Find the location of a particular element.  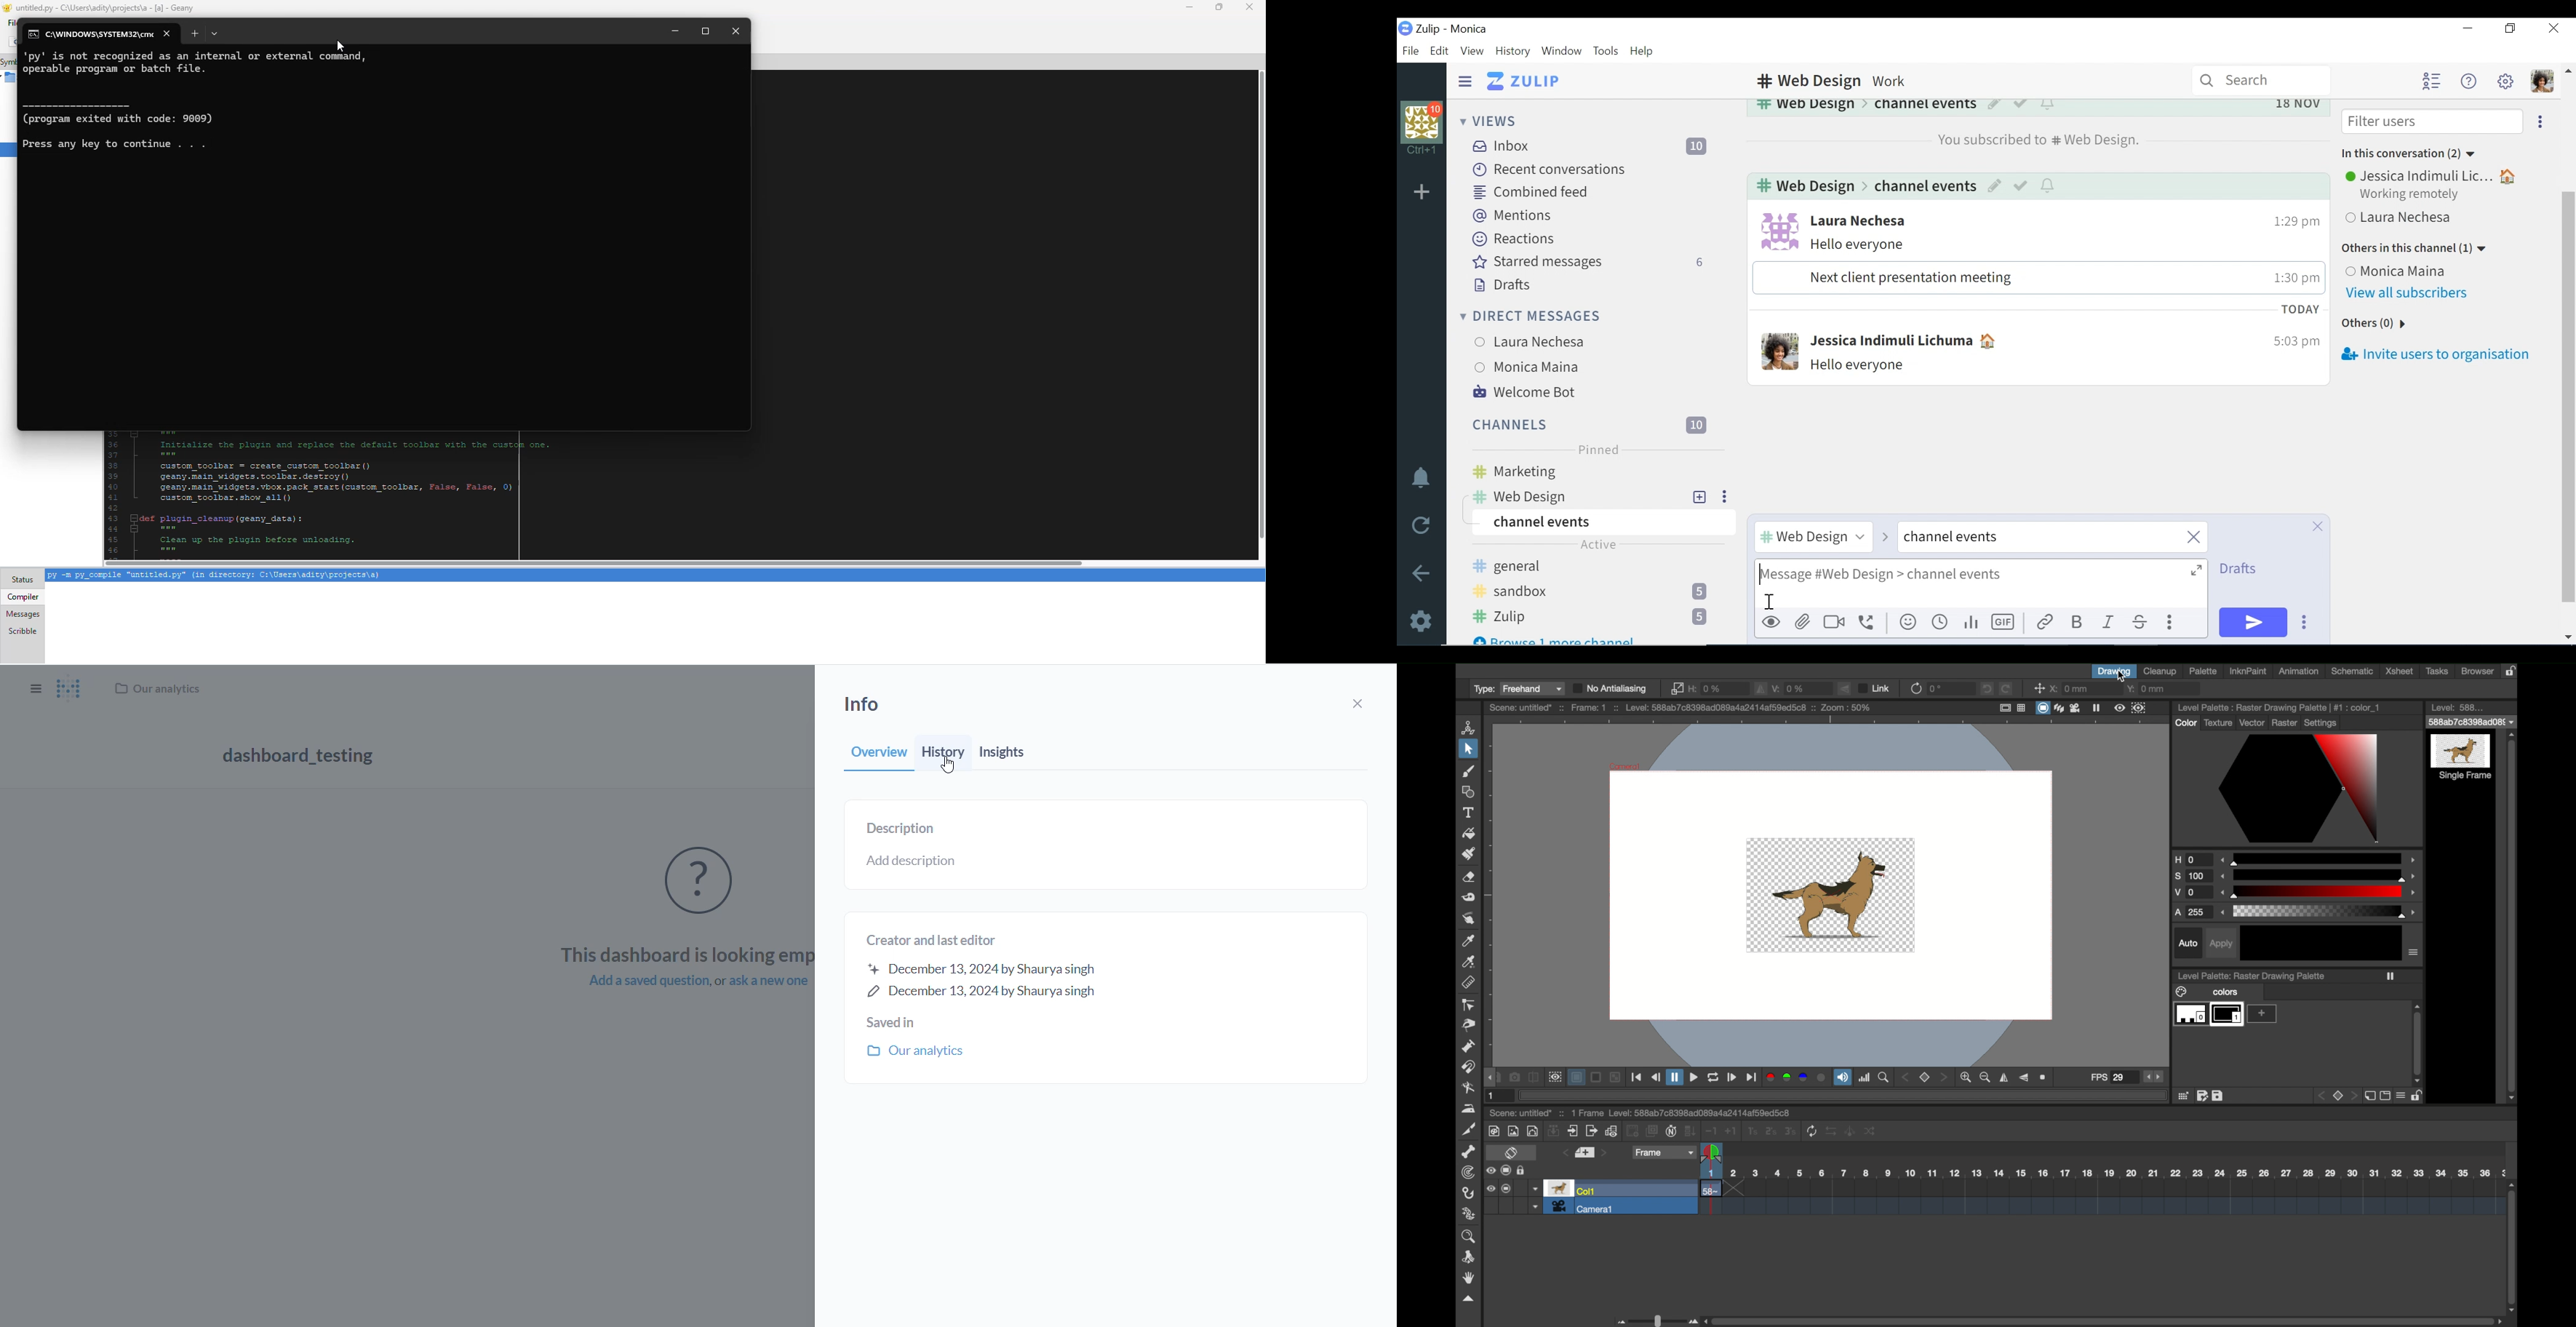

zoom is located at coordinates (2045, 1078).